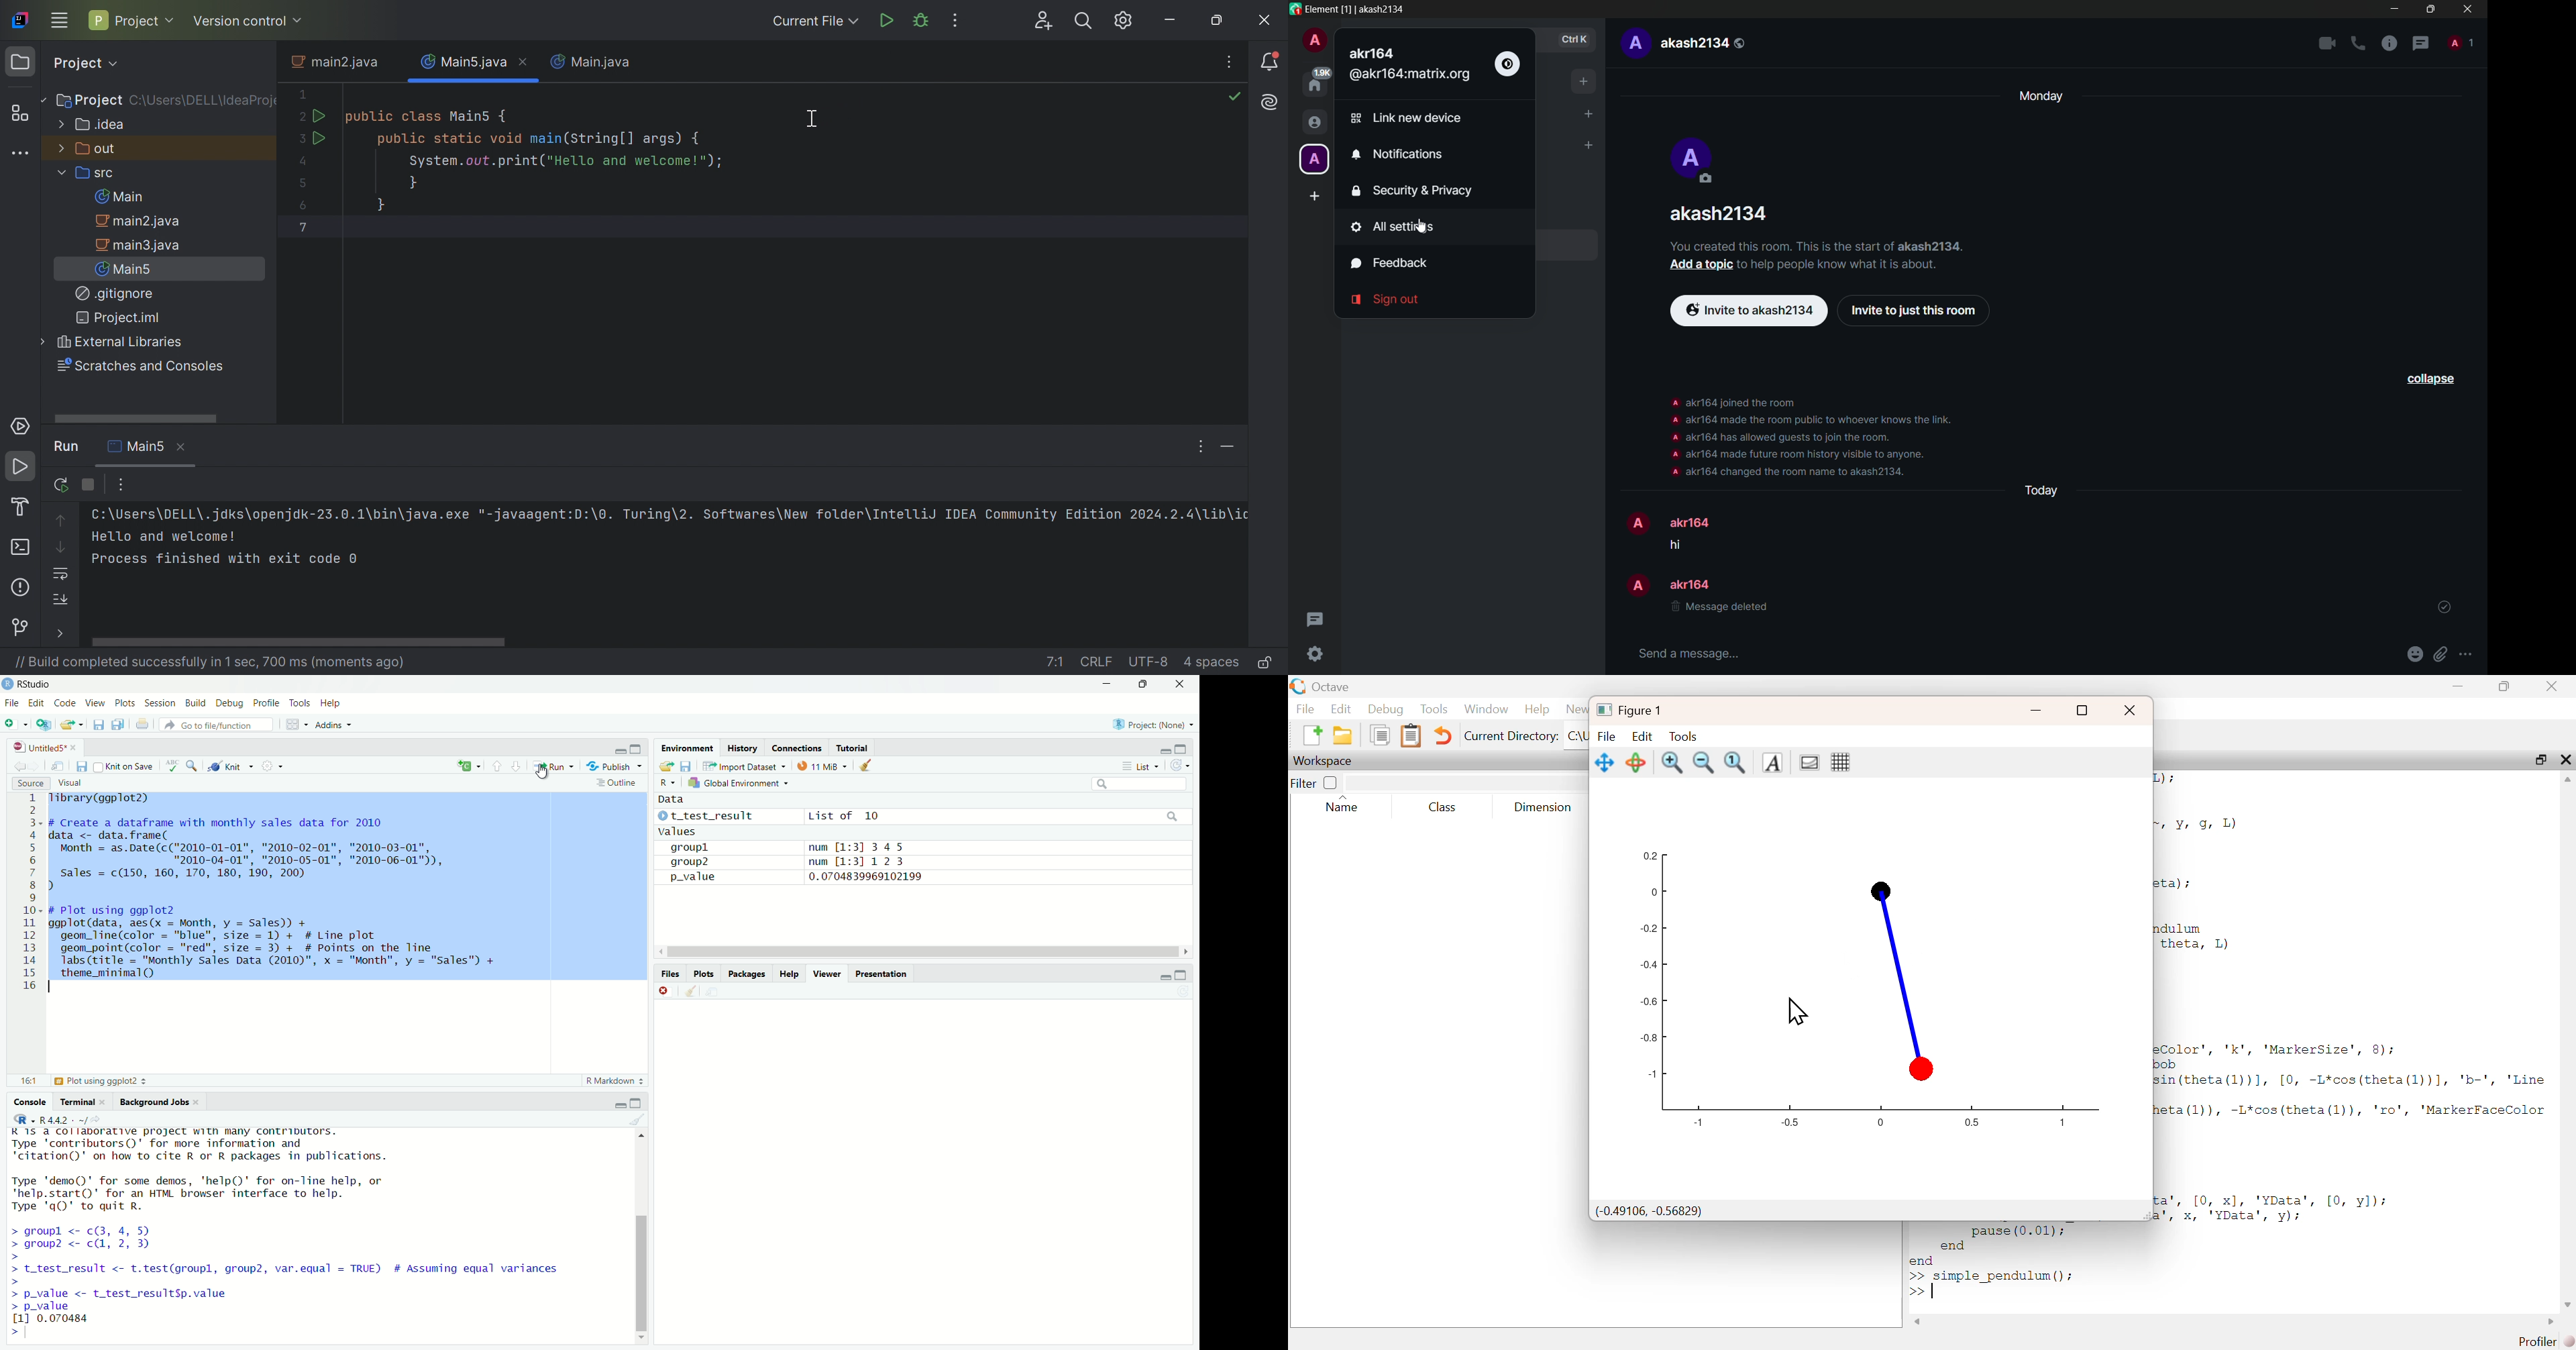 This screenshot has width=2576, height=1372. What do you see at coordinates (617, 766) in the screenshot?
I see ` Publish ` at bounding box center [617, 766].